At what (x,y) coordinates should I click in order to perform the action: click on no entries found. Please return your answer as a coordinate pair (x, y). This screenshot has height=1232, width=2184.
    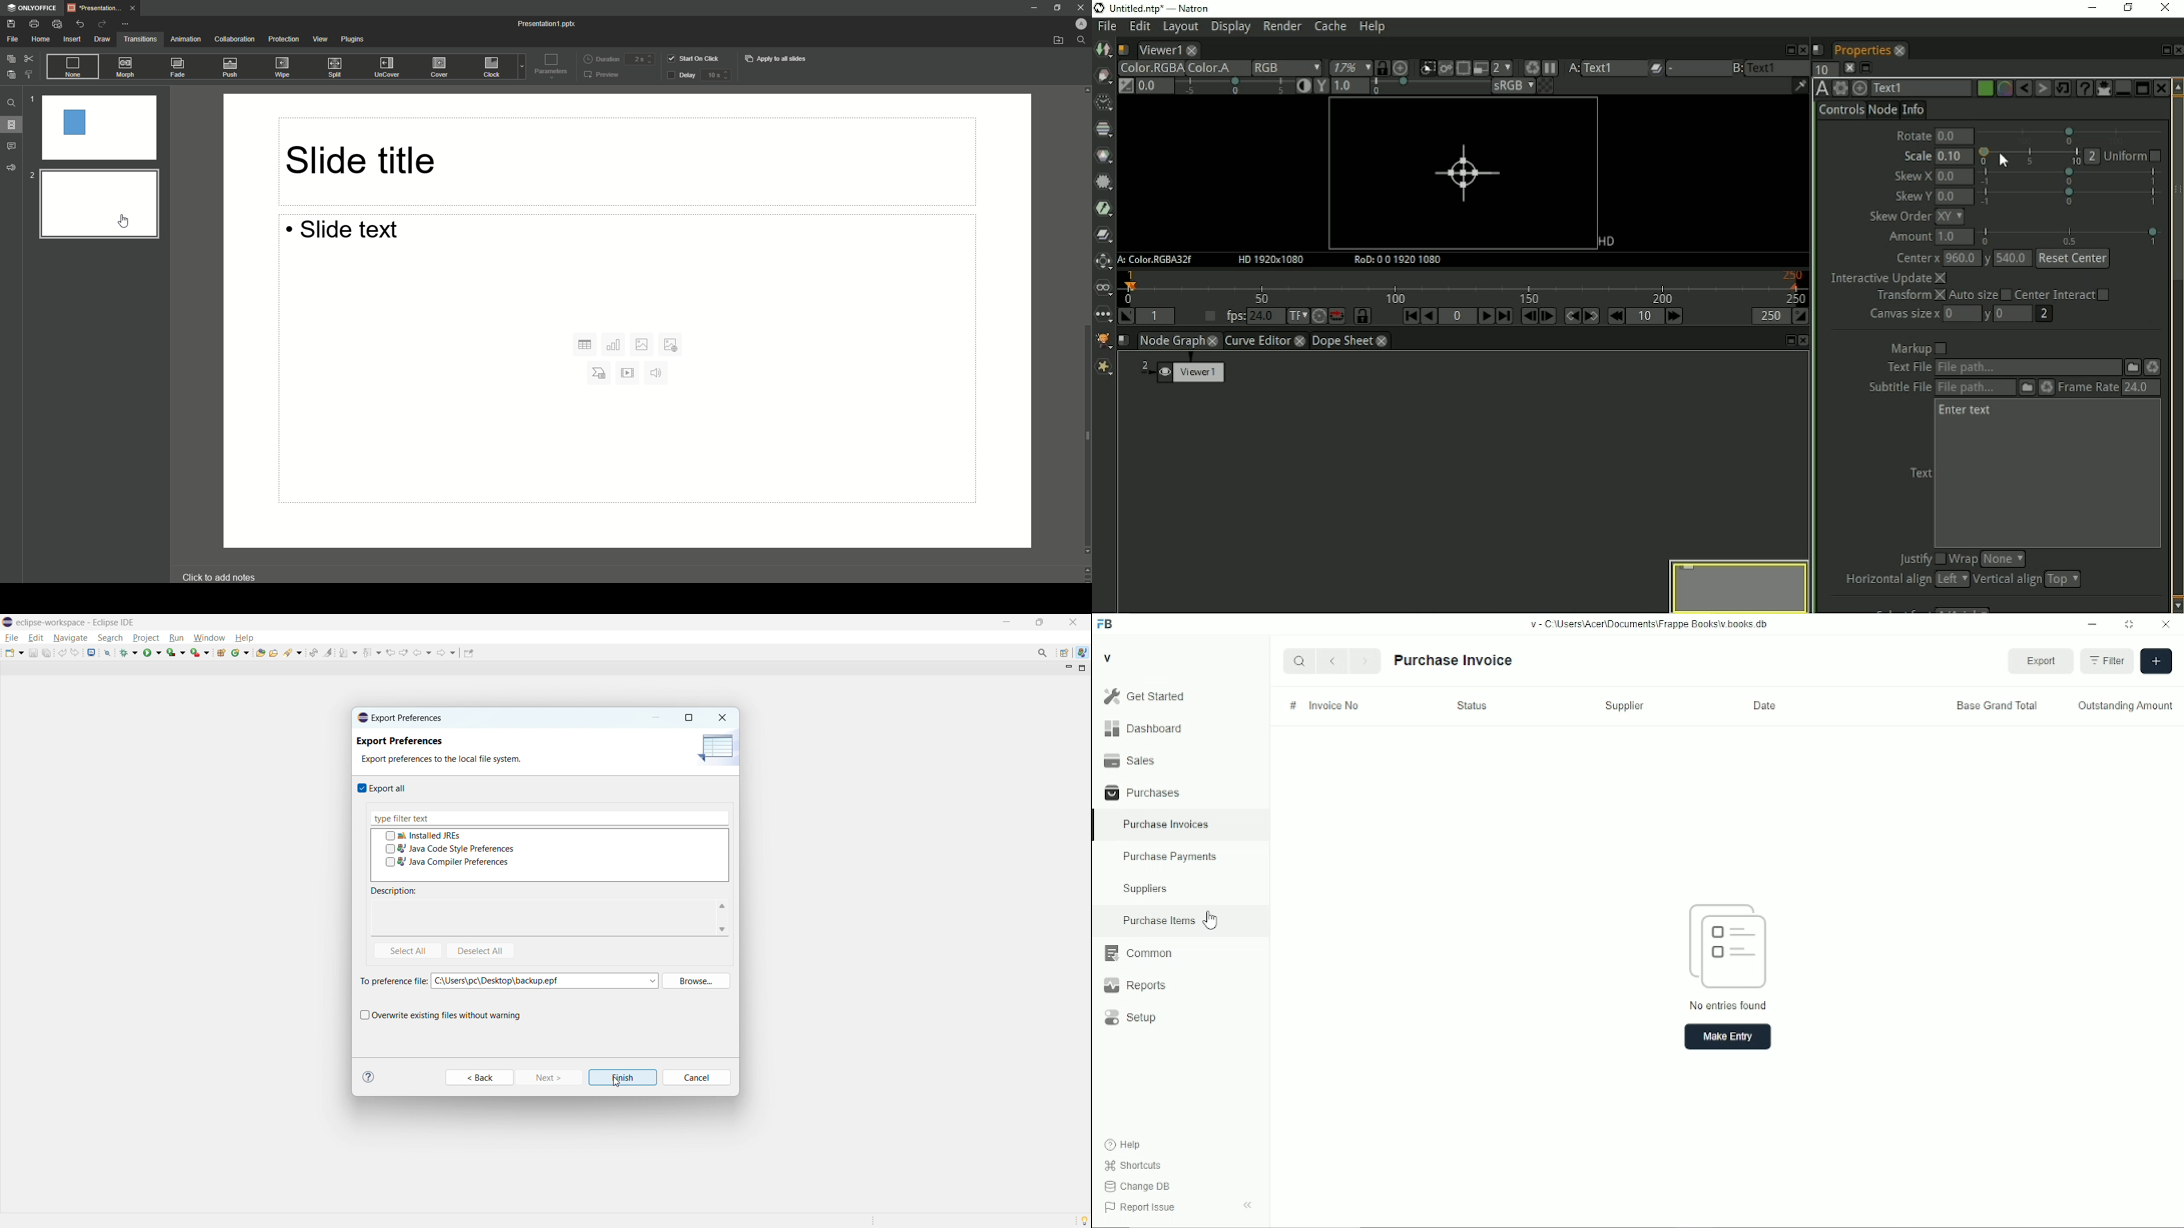
    Looking at the image, I should click on (1728, 1005).